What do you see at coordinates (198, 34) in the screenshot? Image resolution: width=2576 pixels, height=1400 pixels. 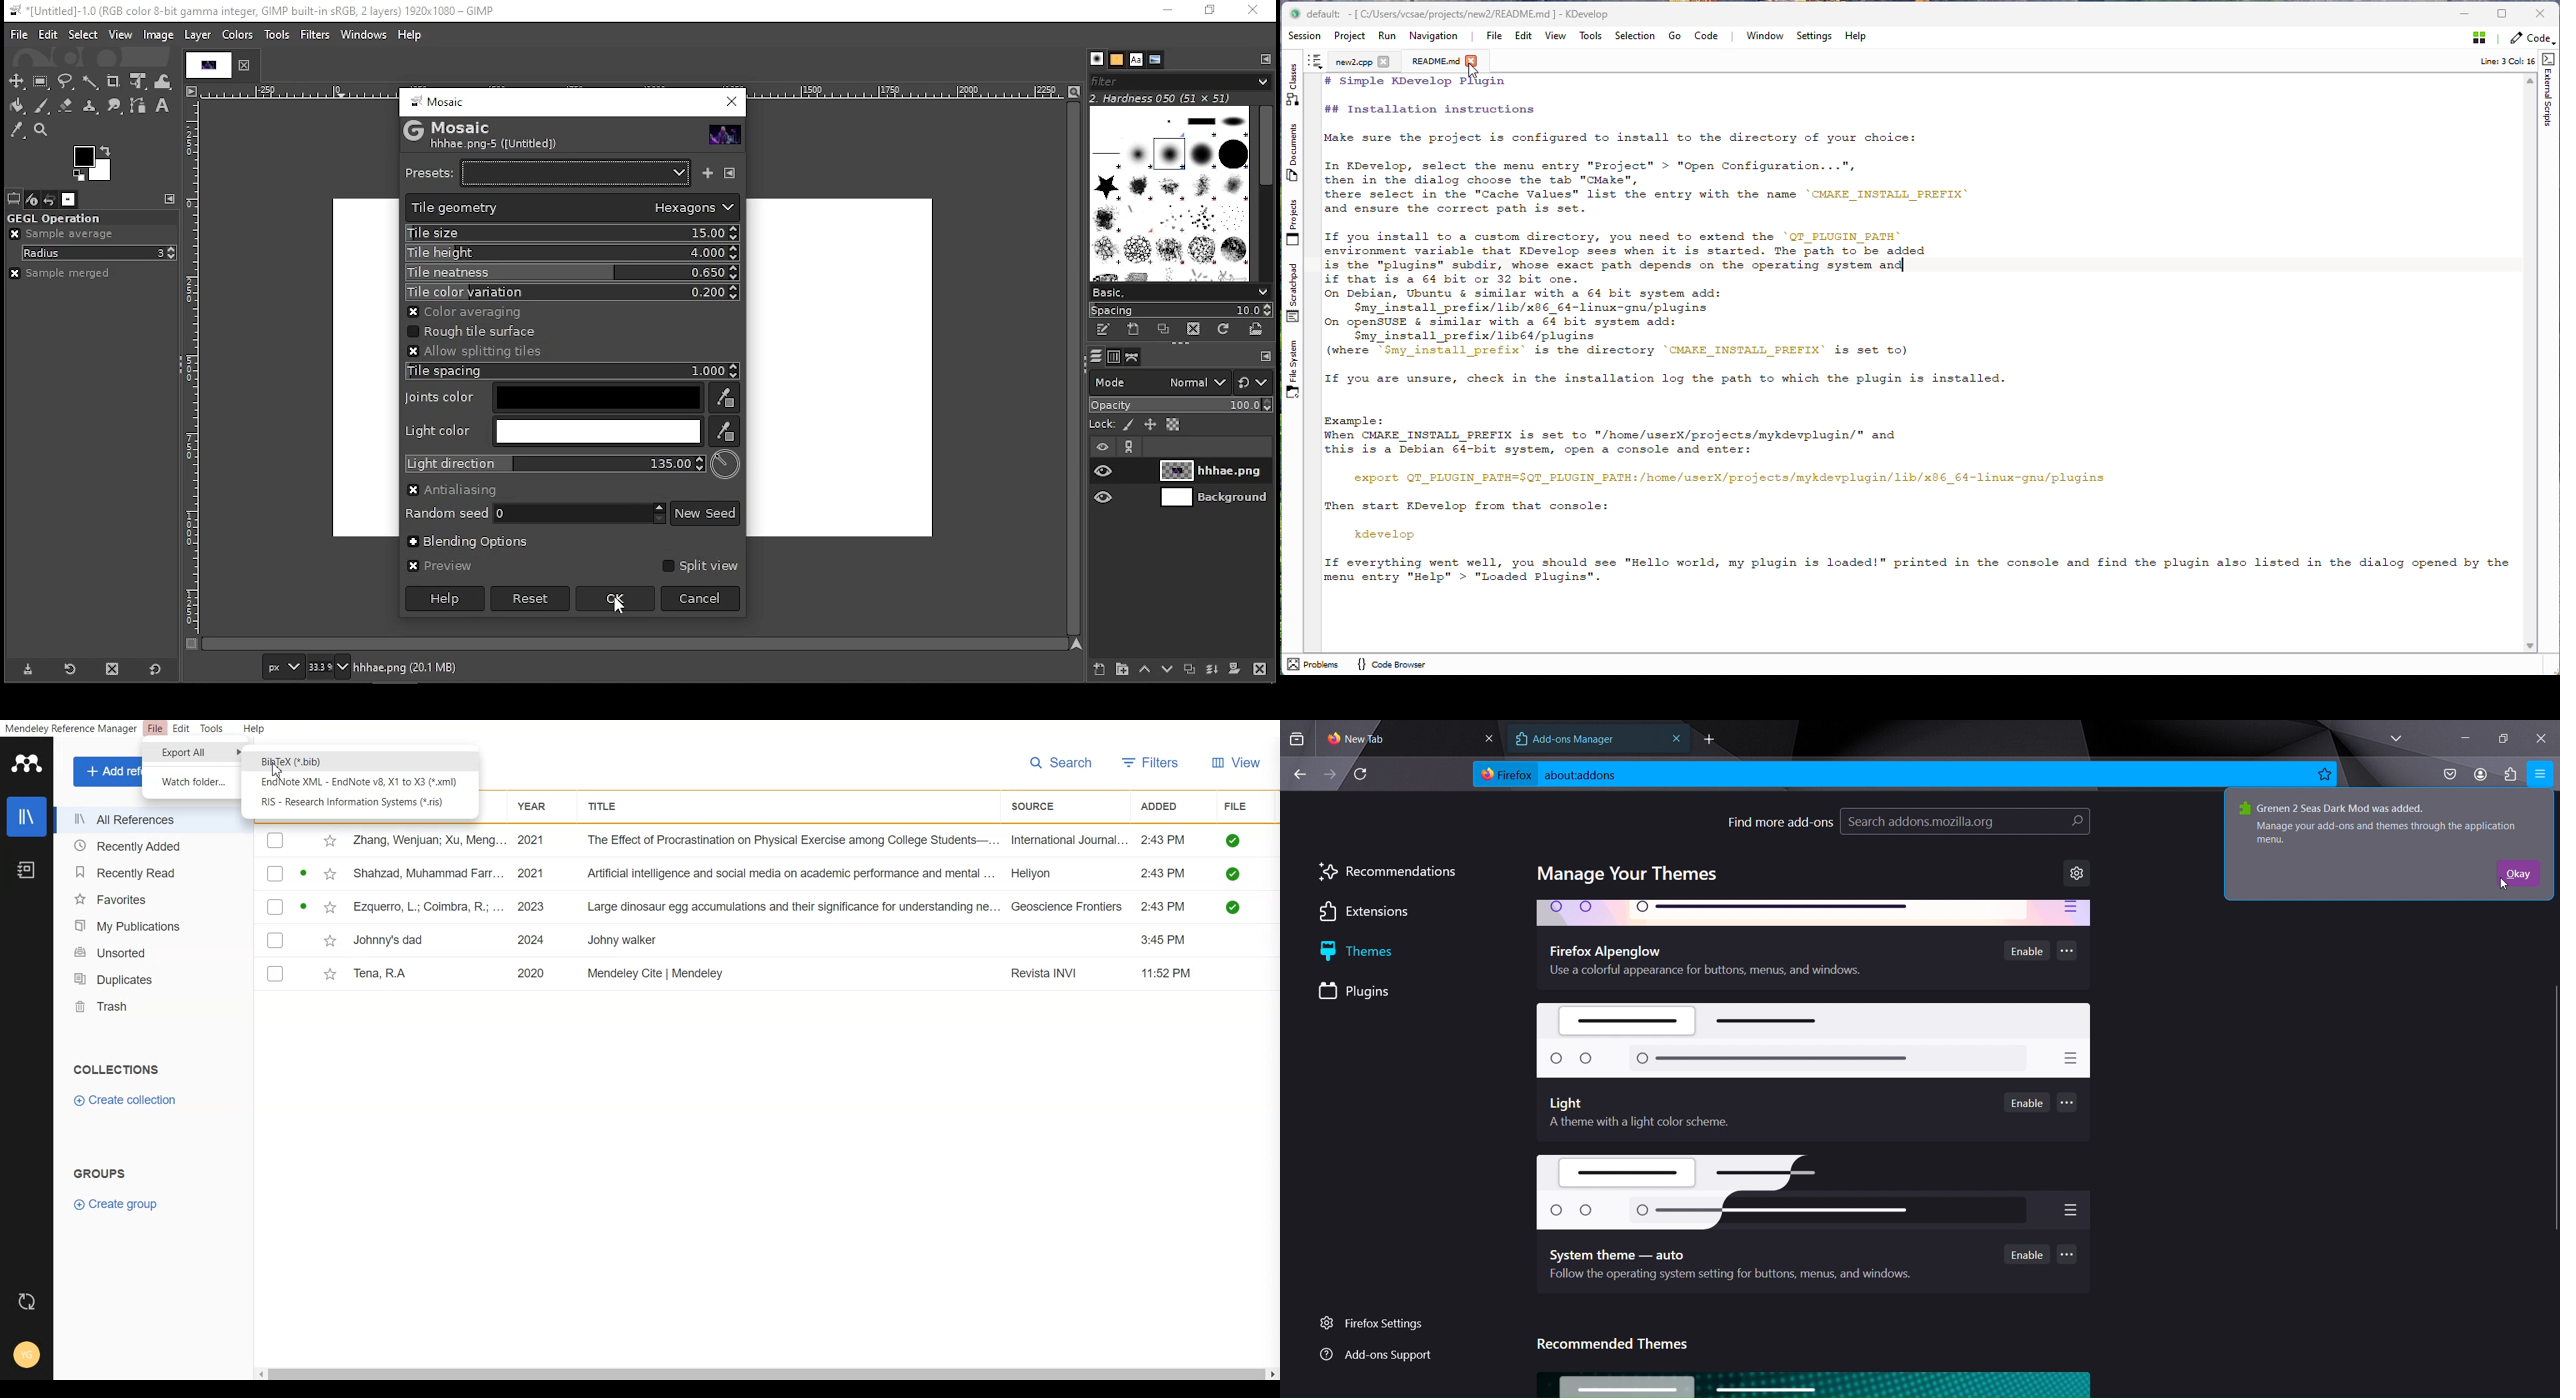 I see `layer` at bounding box center [198, 34].